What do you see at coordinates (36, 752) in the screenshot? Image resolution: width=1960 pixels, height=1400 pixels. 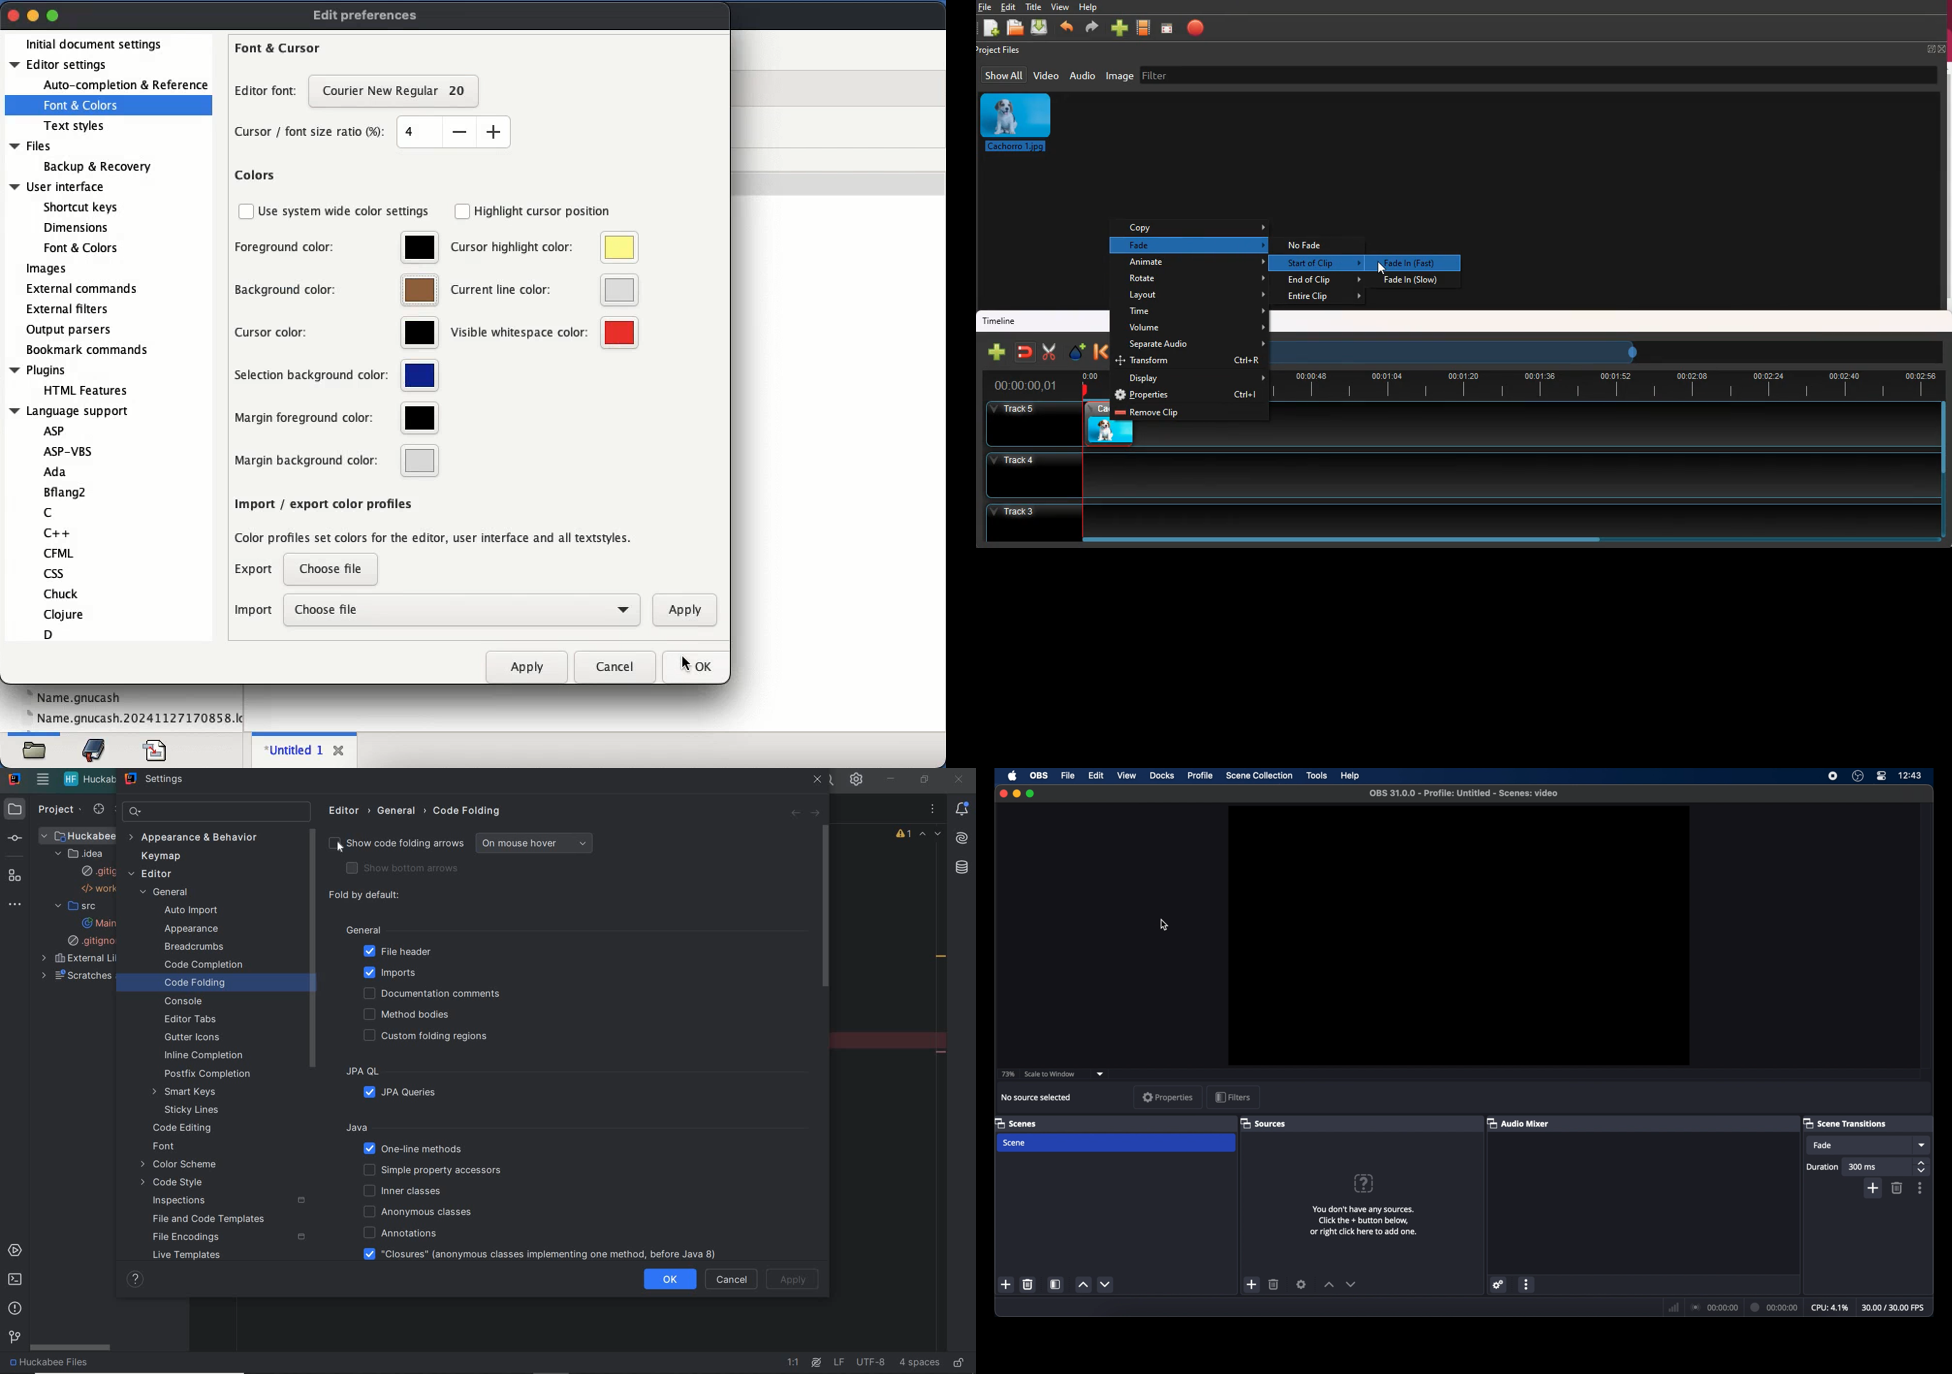 I see `file` at bounding box center [36, 752].